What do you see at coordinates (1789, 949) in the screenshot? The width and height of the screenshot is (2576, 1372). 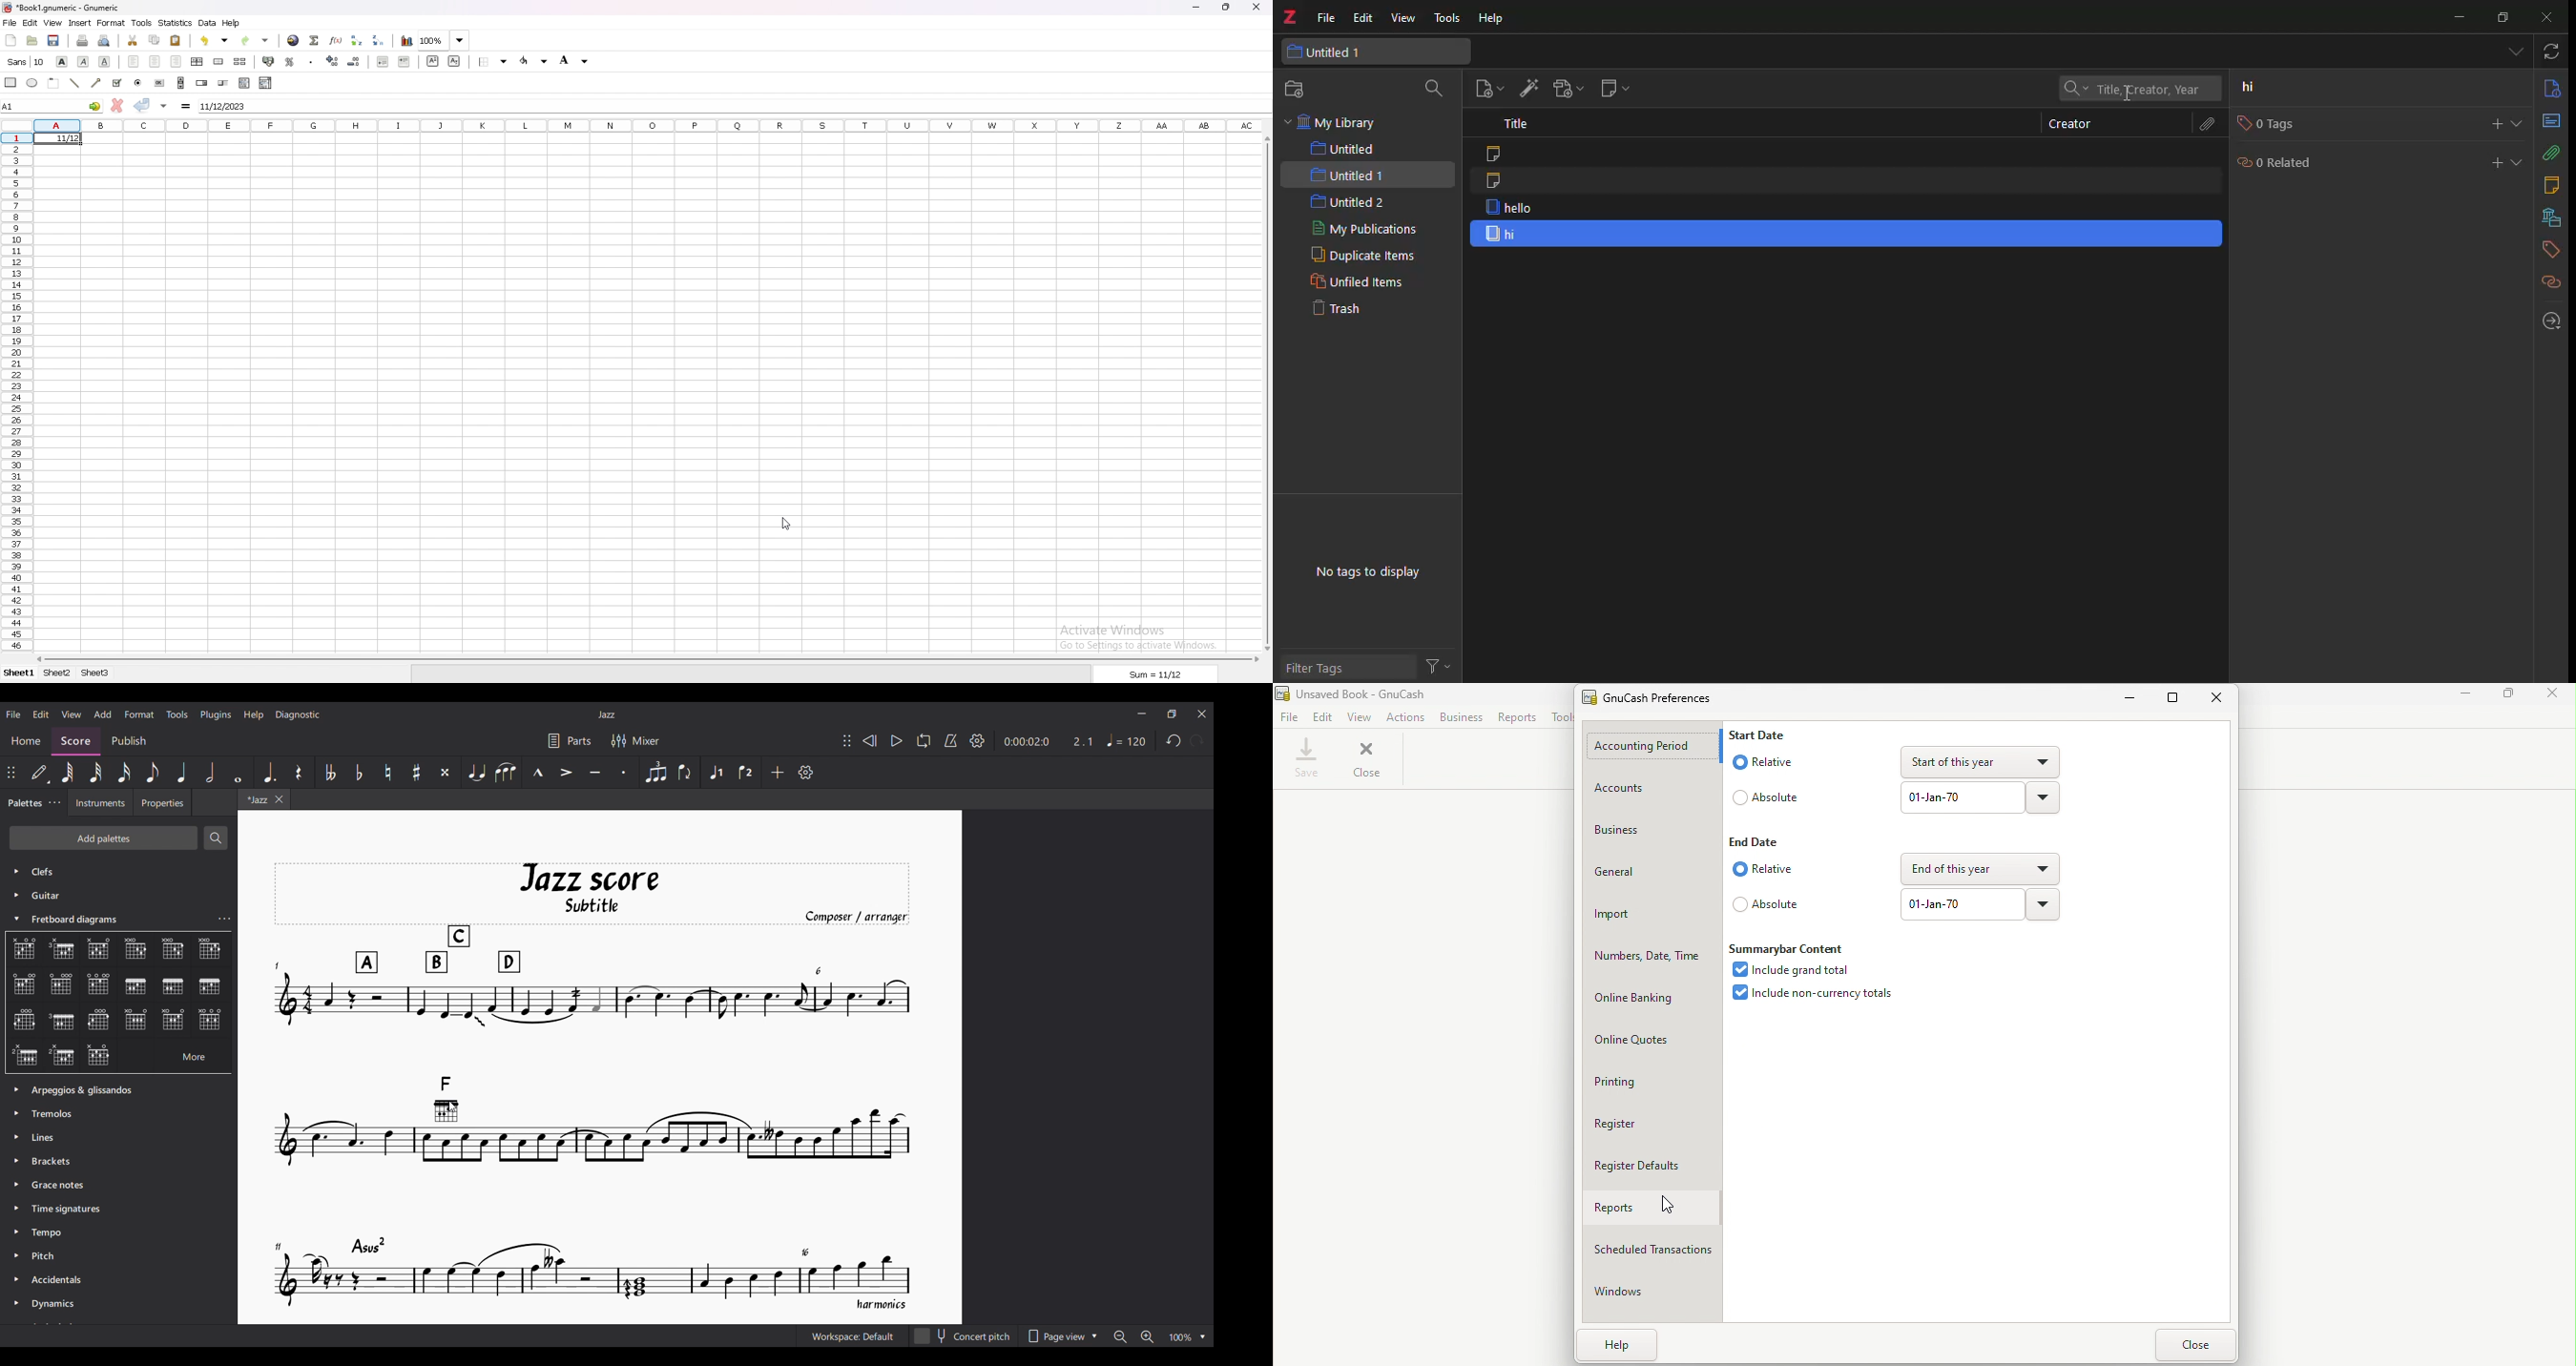 I see `Summarybar content` at bounding box center [1789, 949].